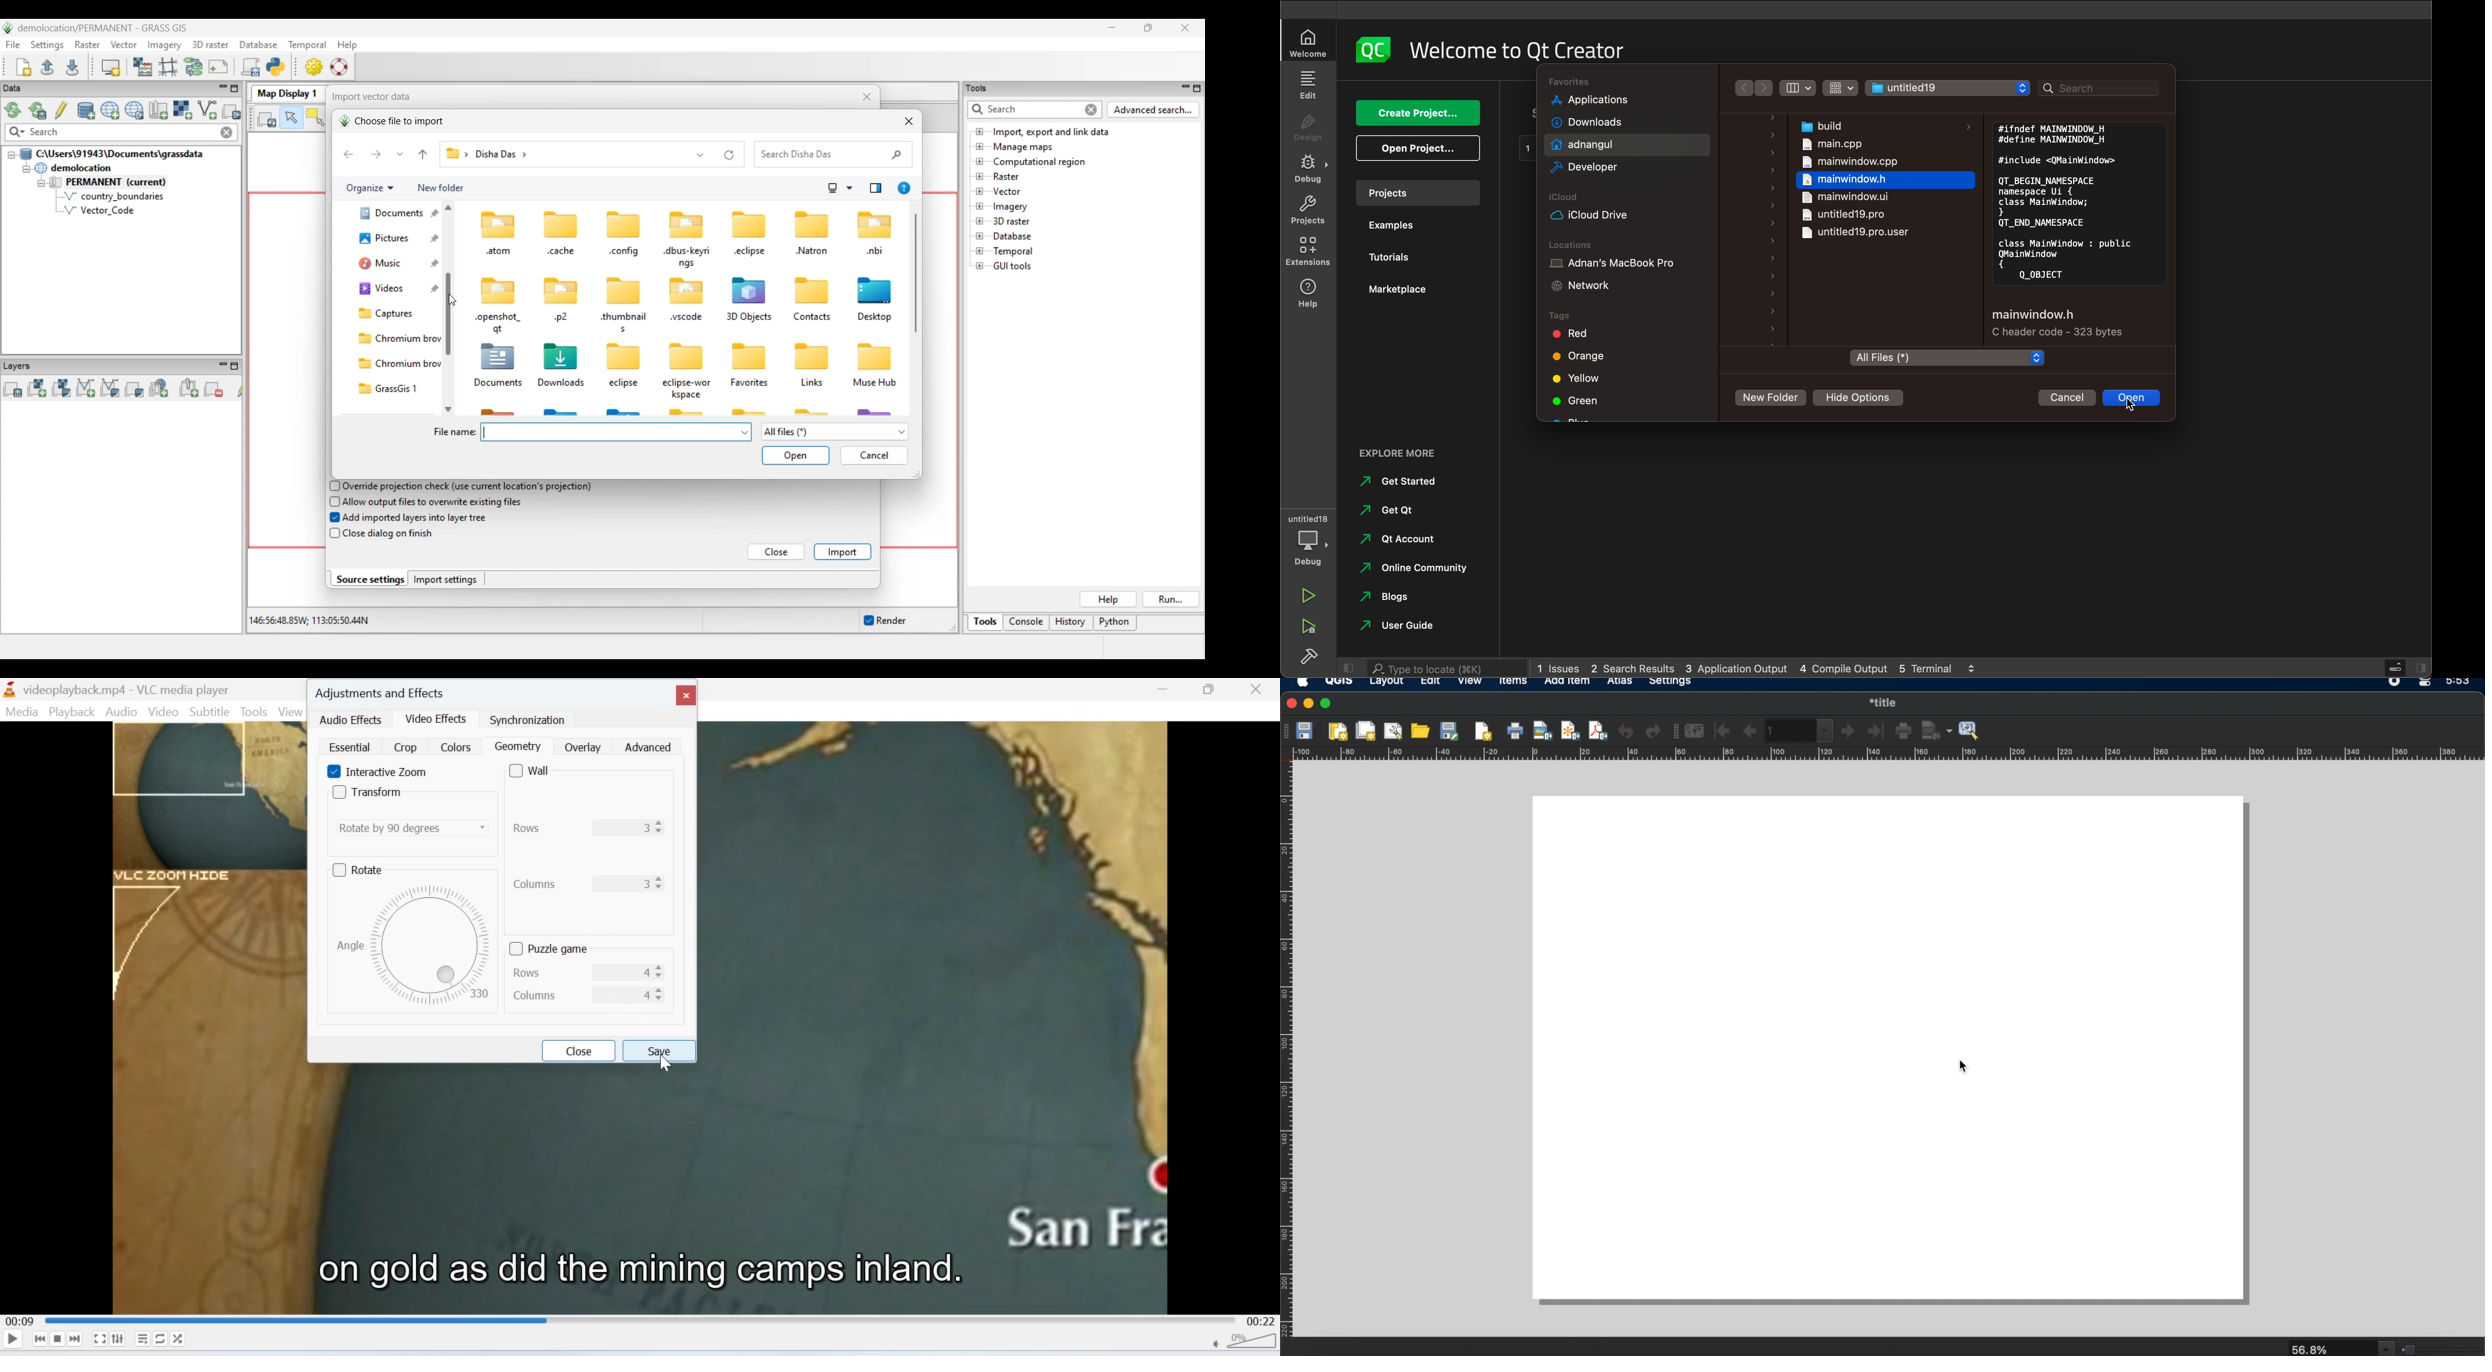 This screenshot has height=1372, width=2492. I want to click on yellow, so click(1589, 378).